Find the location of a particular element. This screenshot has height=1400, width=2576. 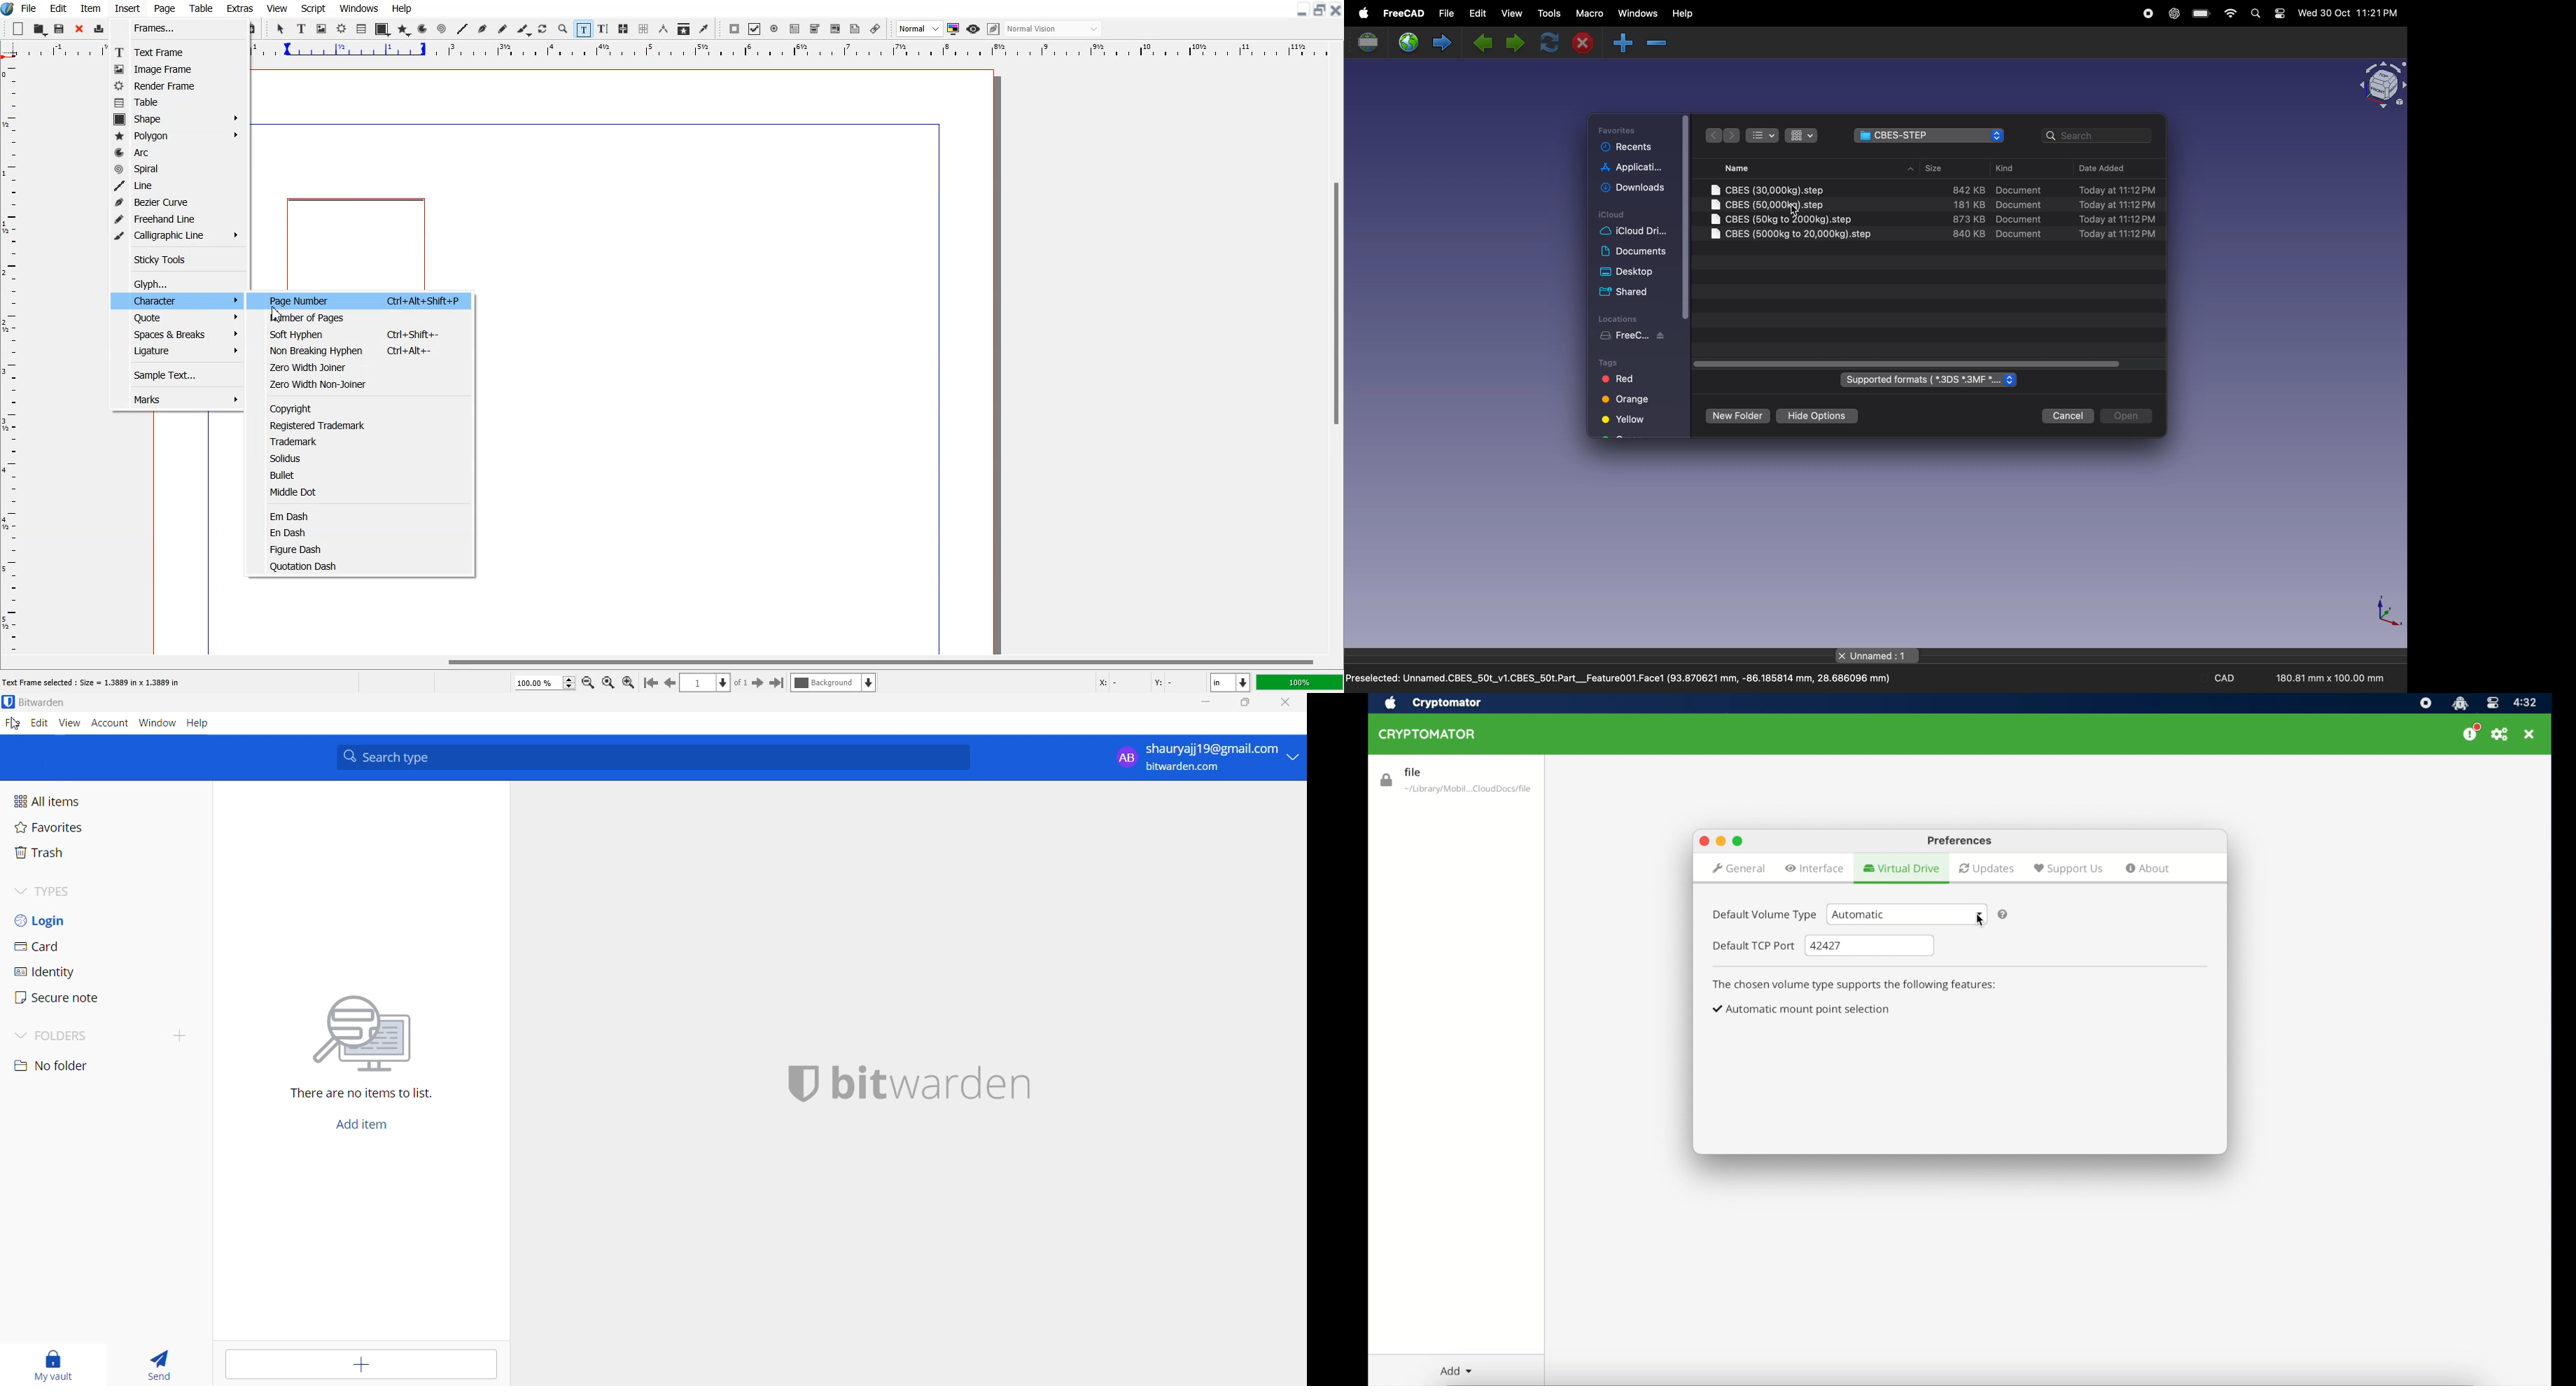

login is located at coordinates (104, 920).